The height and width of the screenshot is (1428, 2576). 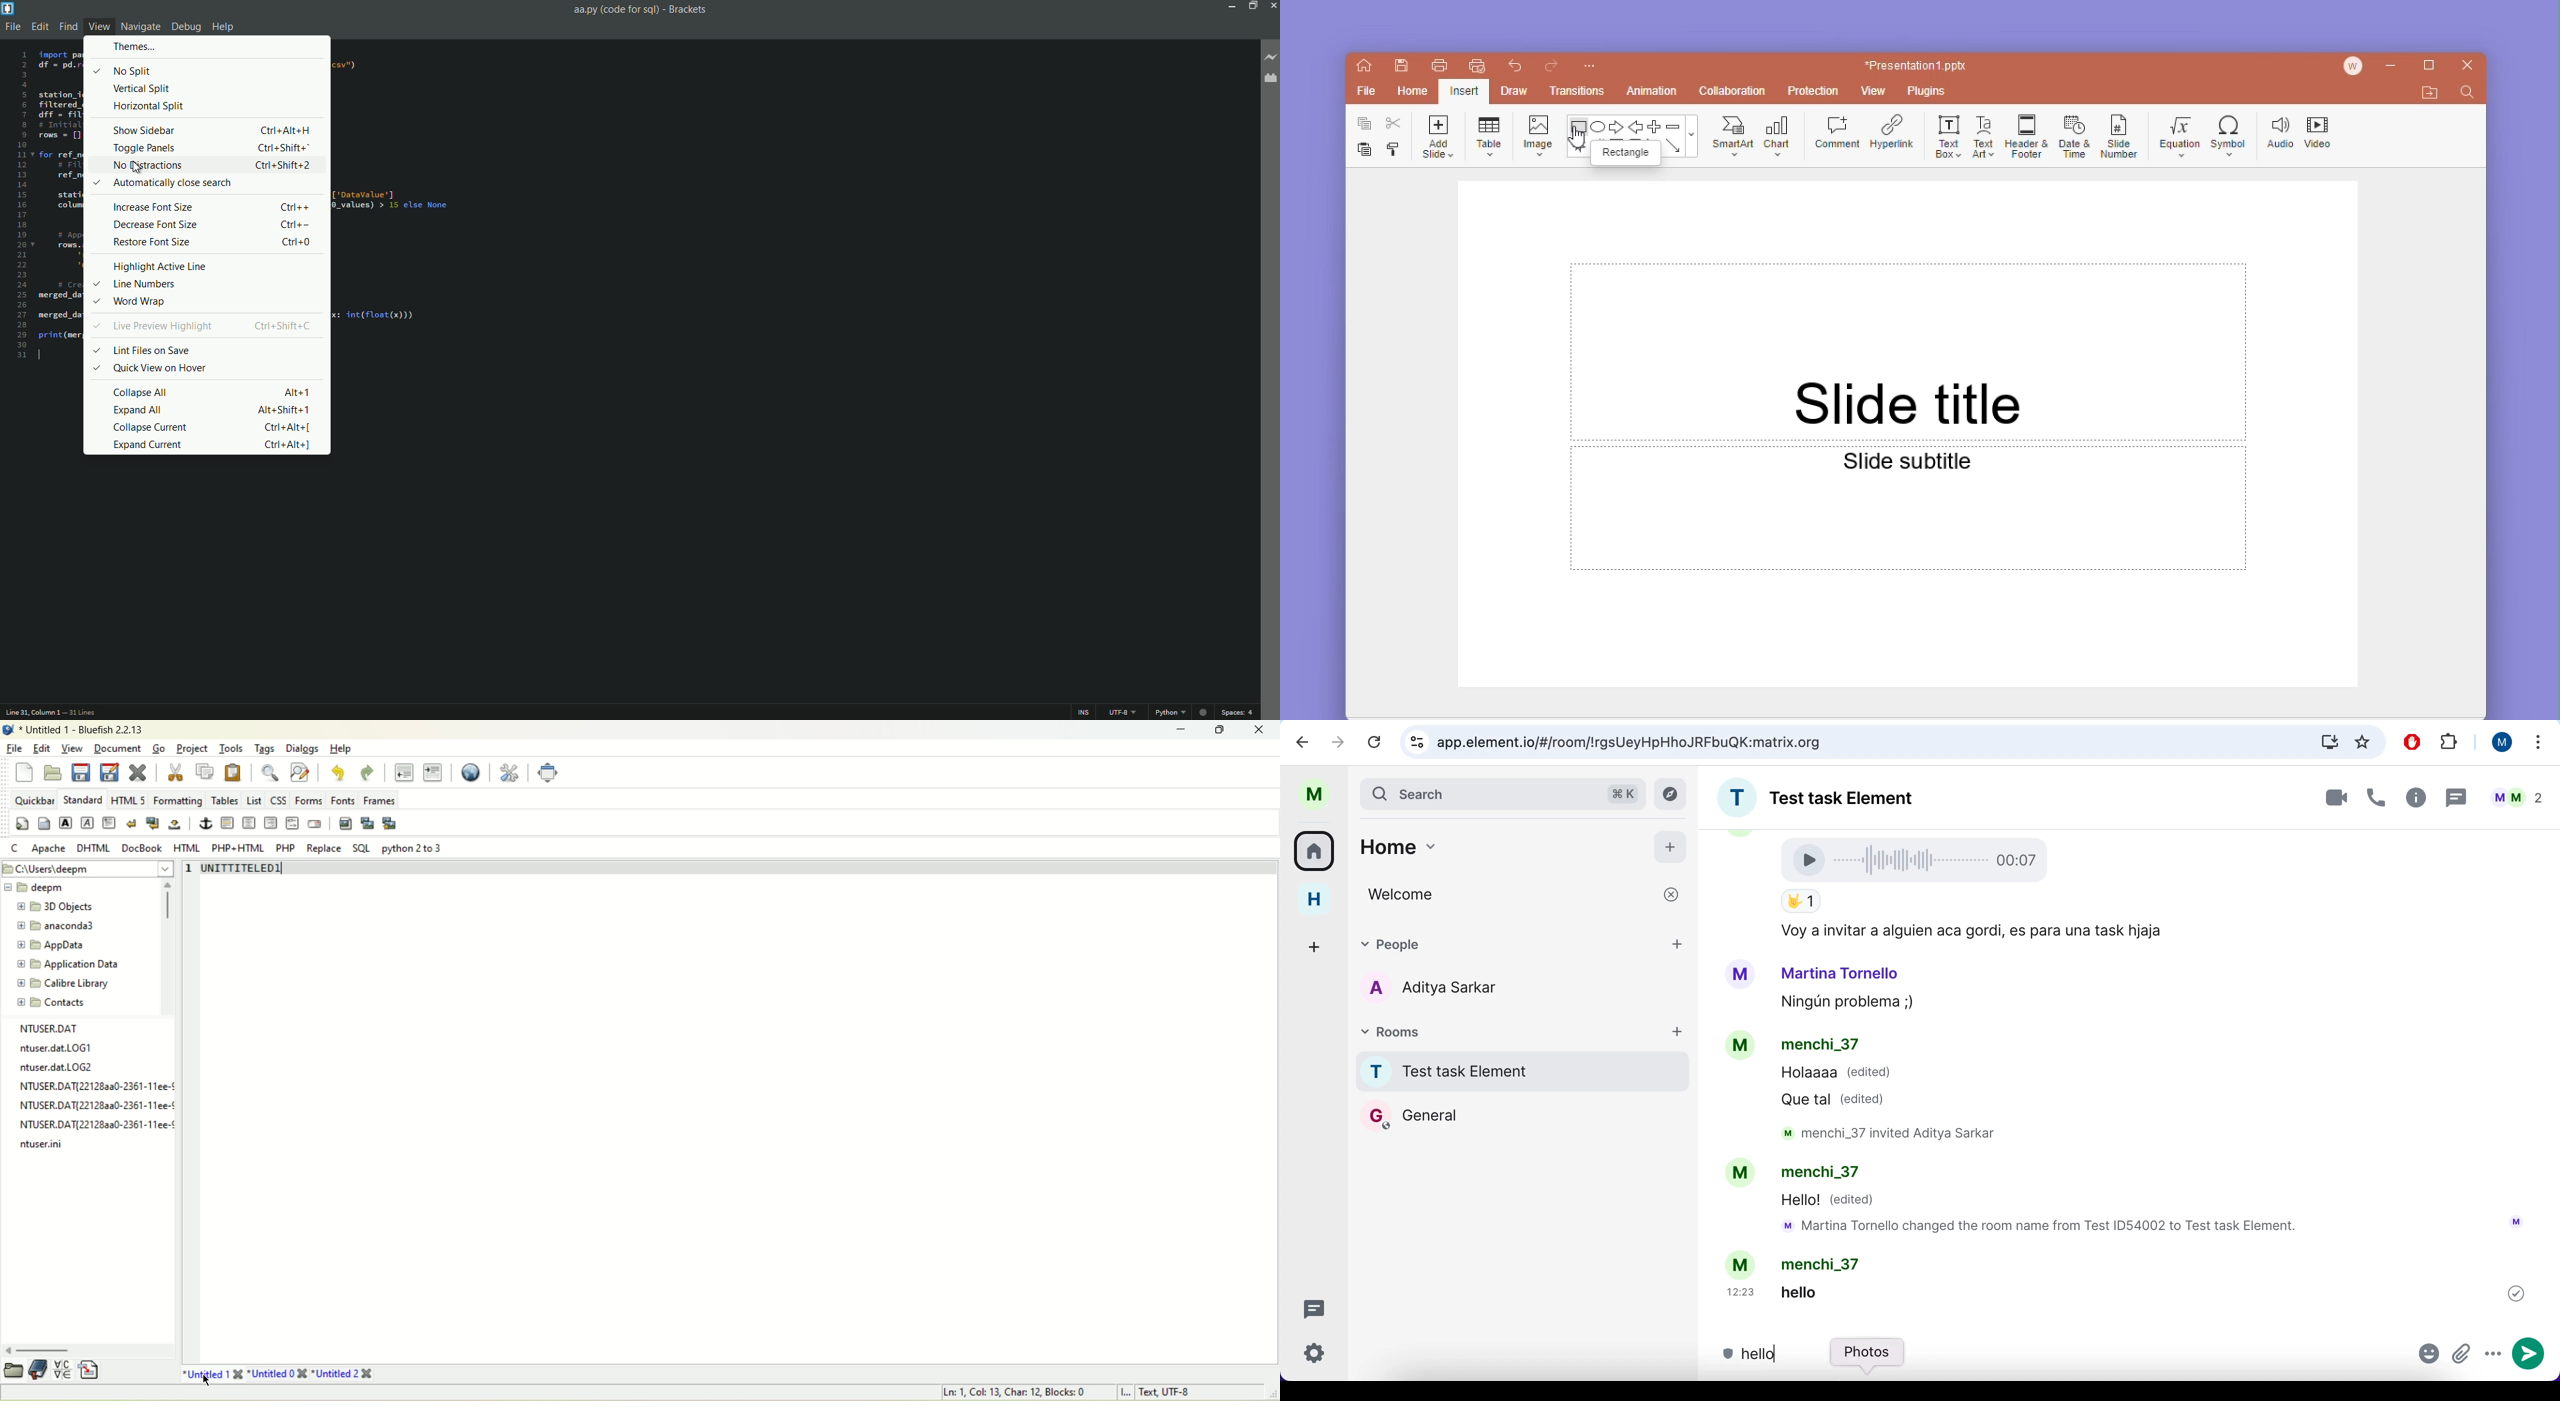 I want to click on advanced find and replace, so click(x=303, y=772).